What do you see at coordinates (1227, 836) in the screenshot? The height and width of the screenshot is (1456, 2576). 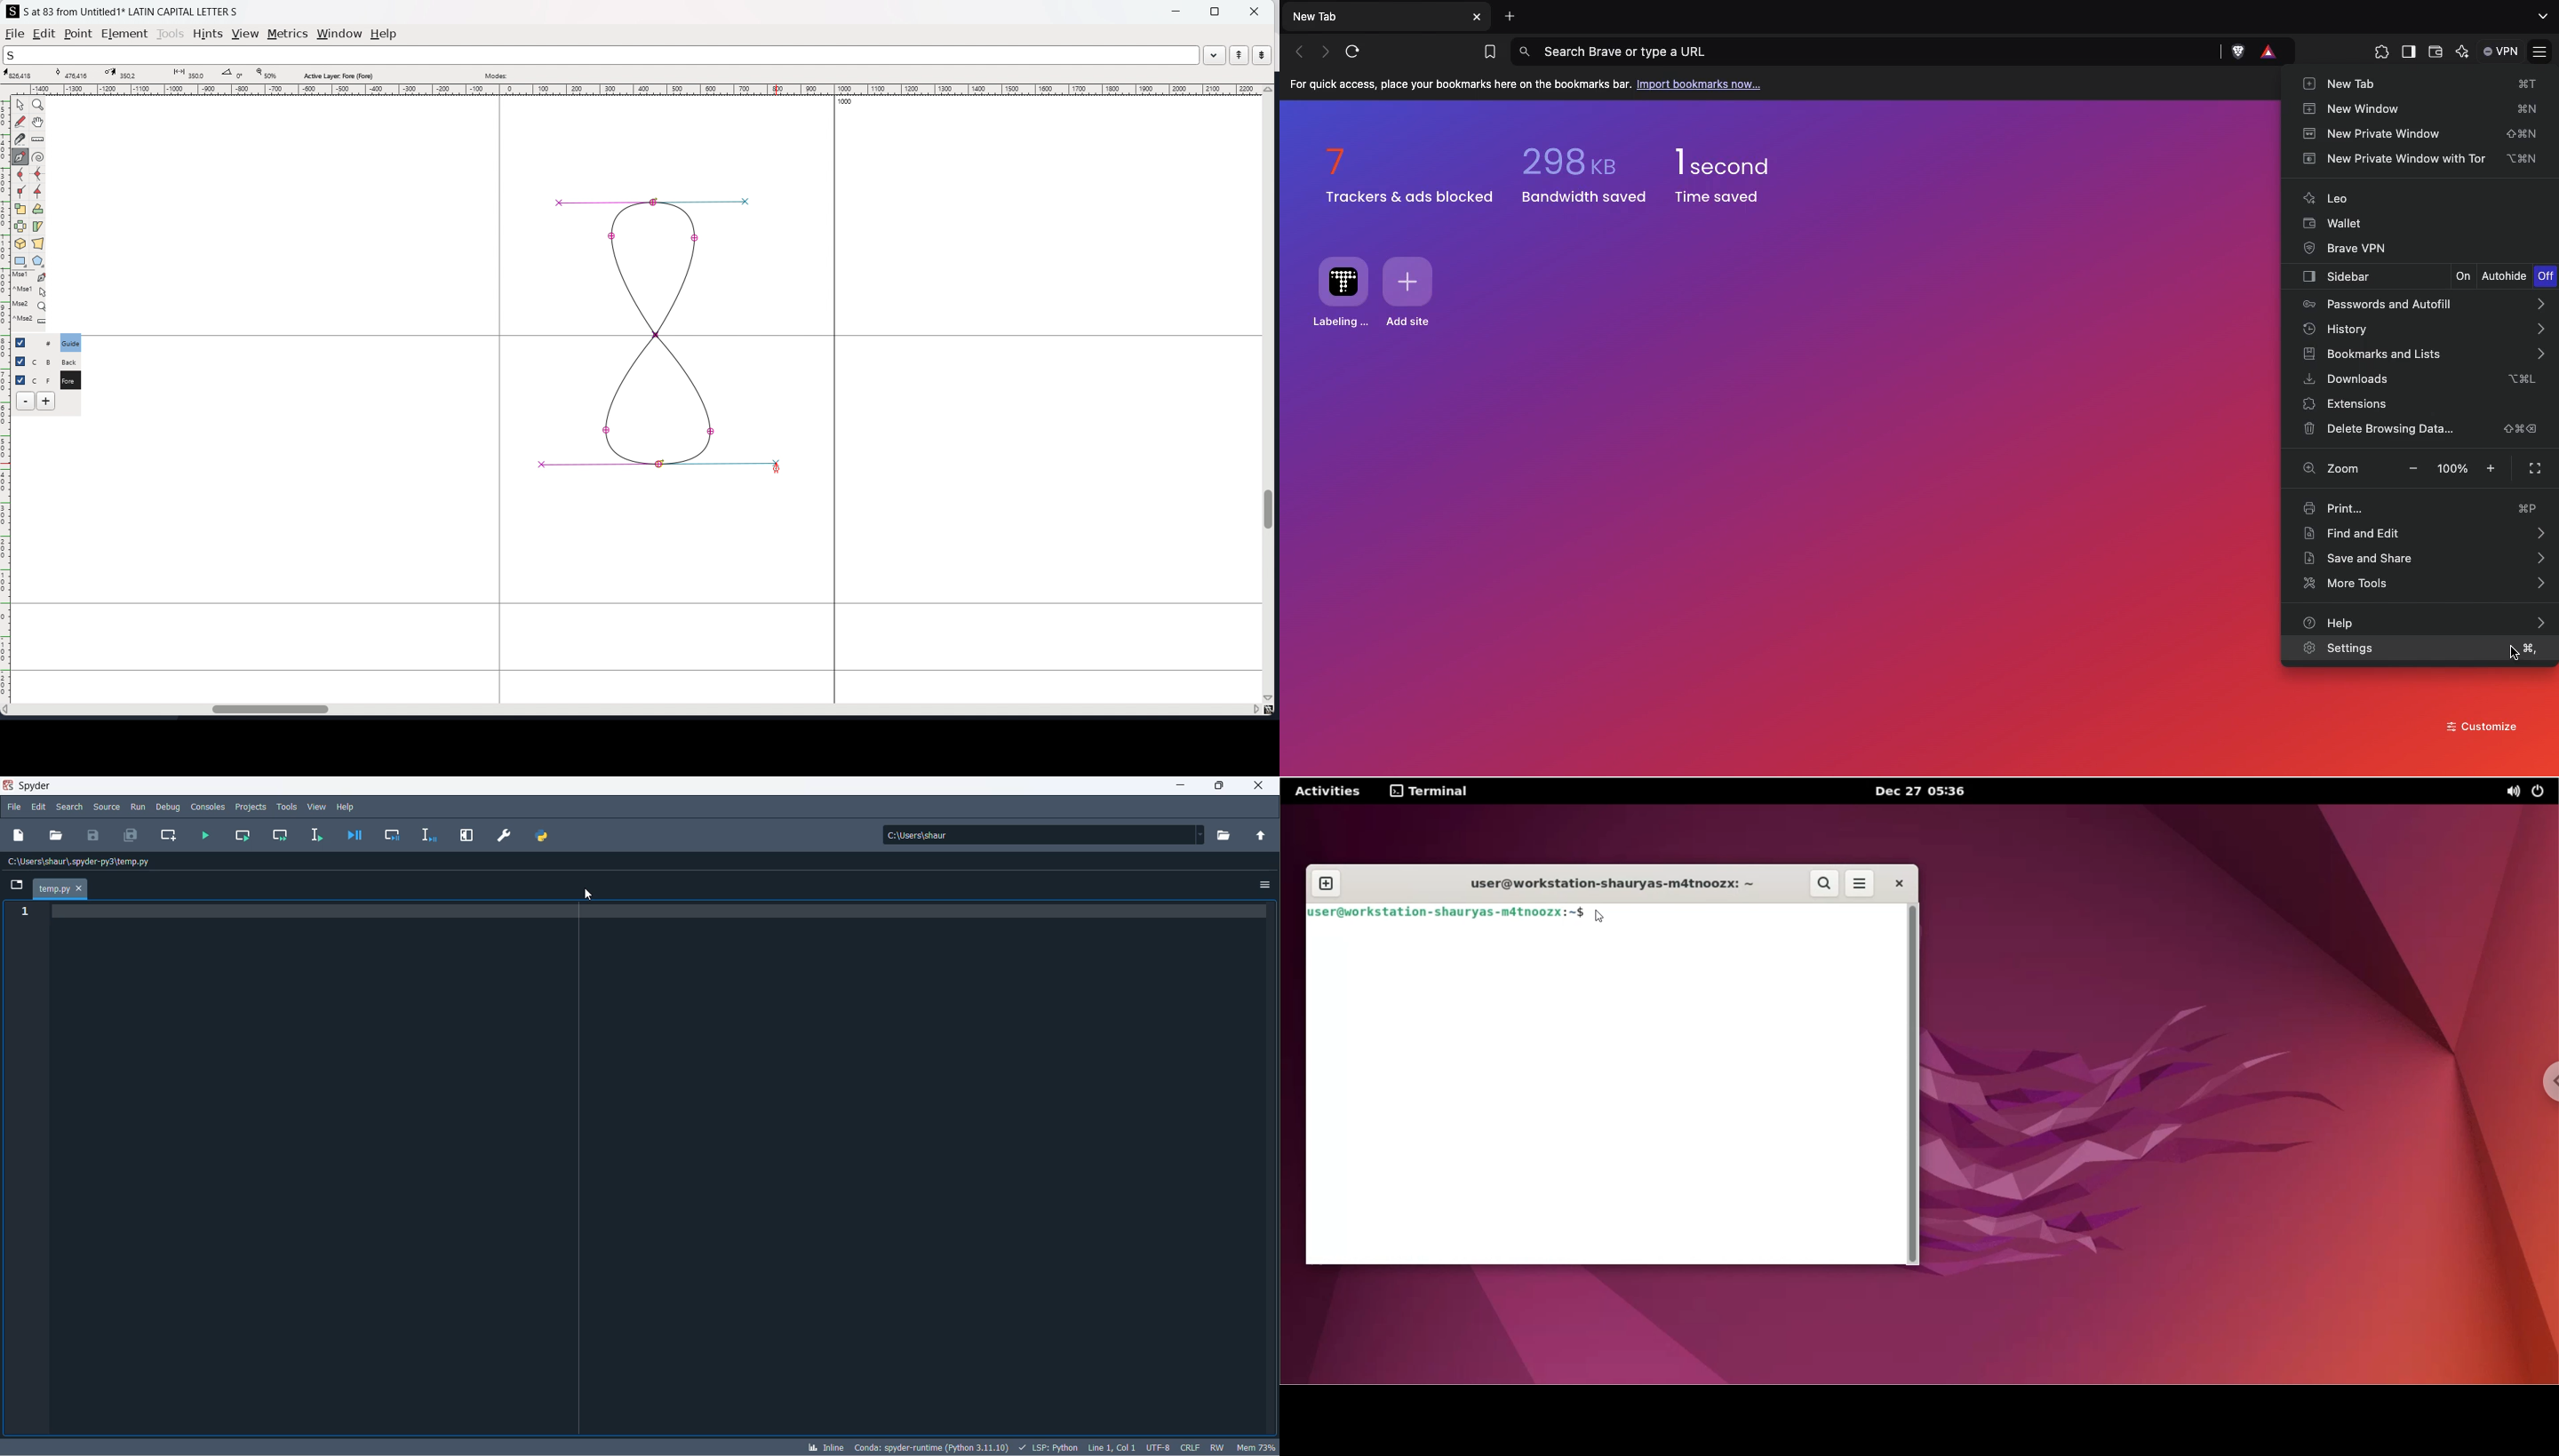 I see `working directory` at bounding box center [1227, 836].